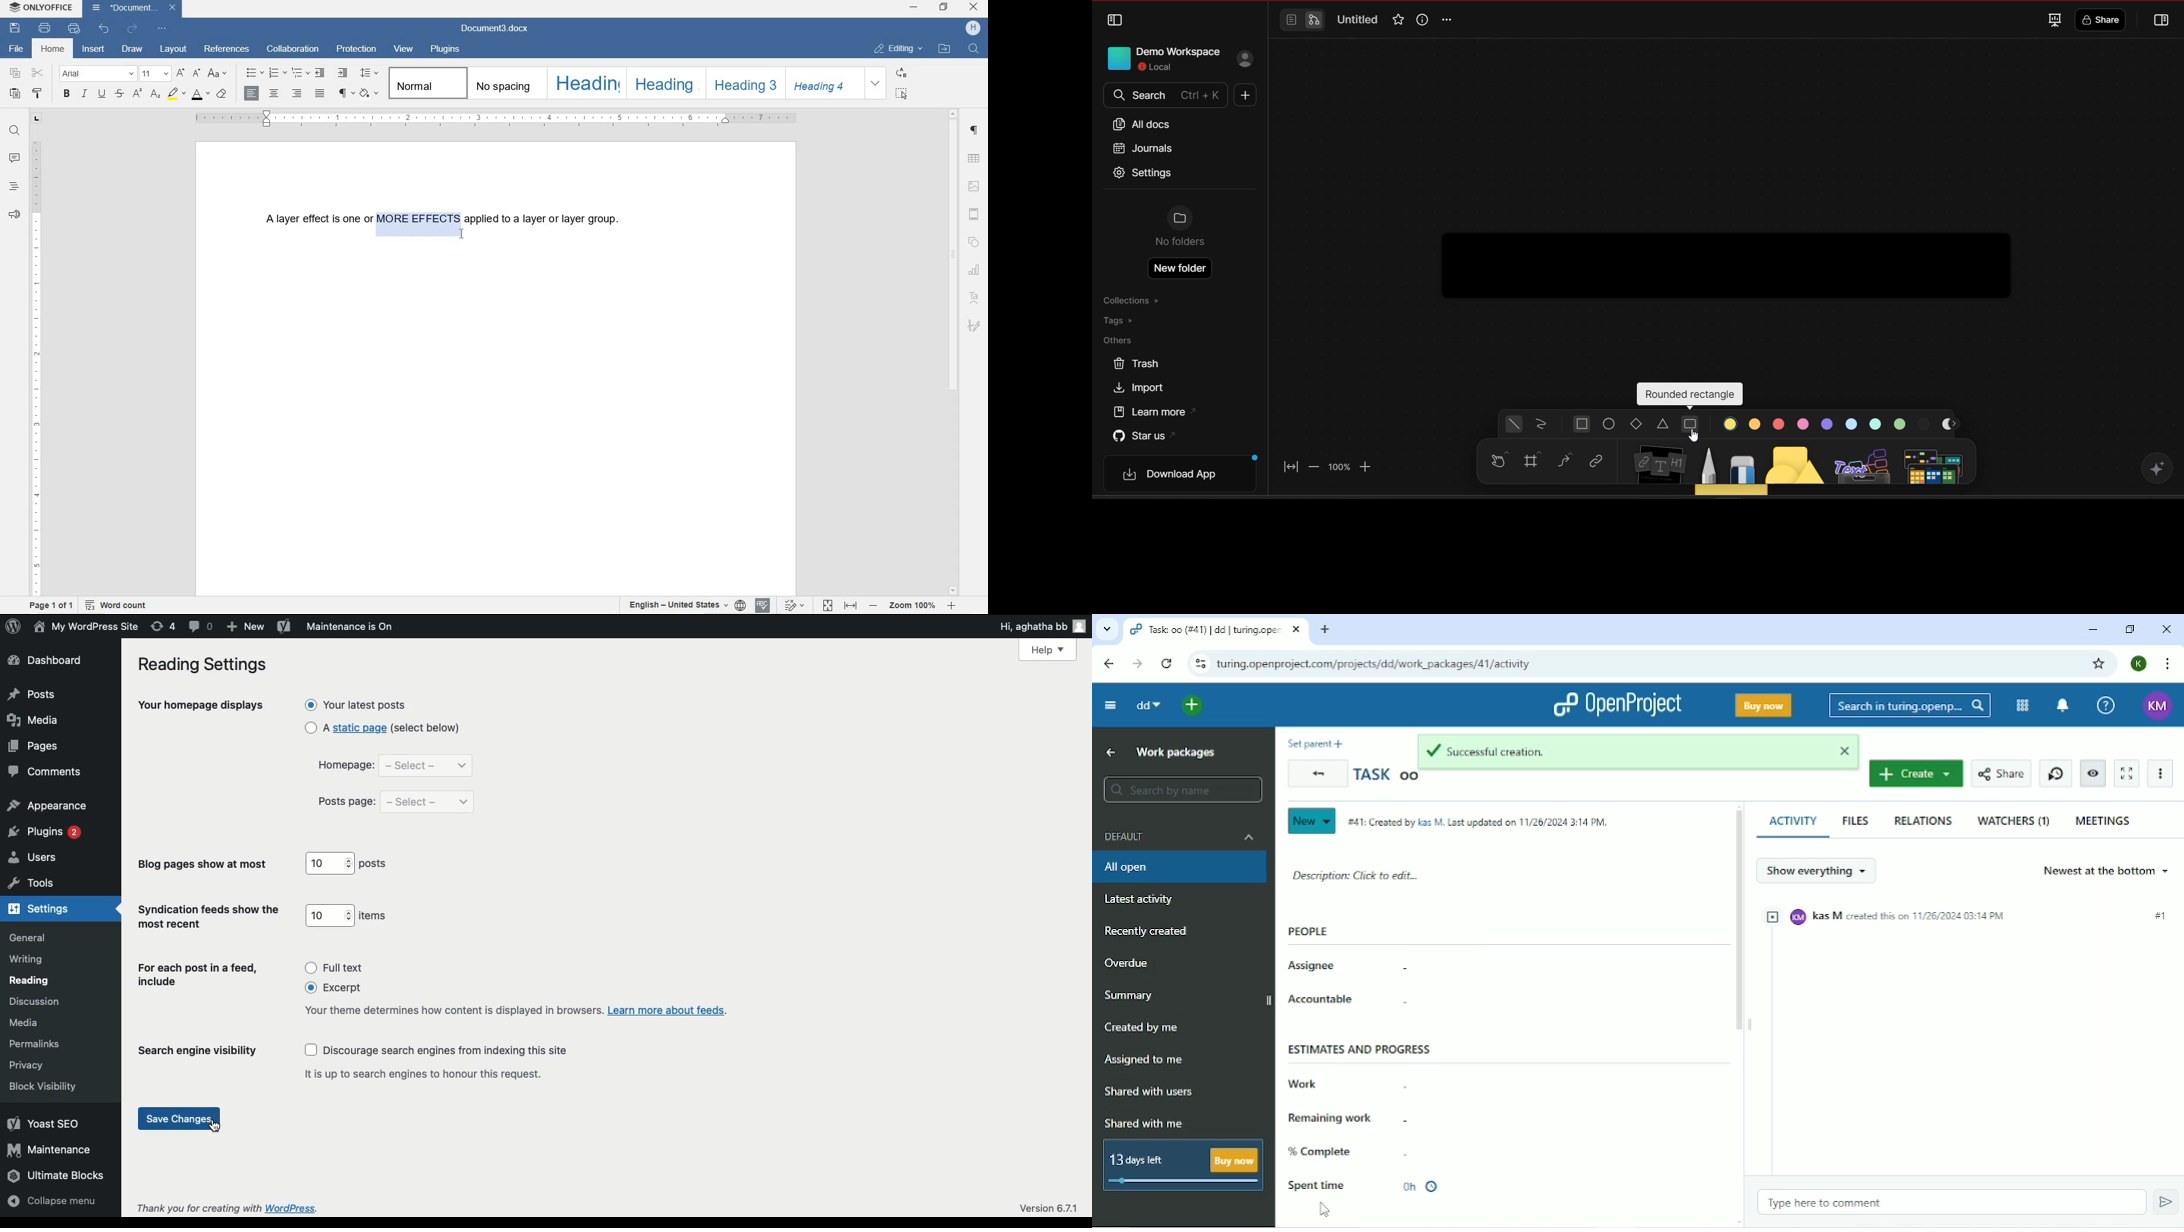 The height and width of the screenshot is (1232, 2184). I want to click on PLUGINS, so click(445, 50).